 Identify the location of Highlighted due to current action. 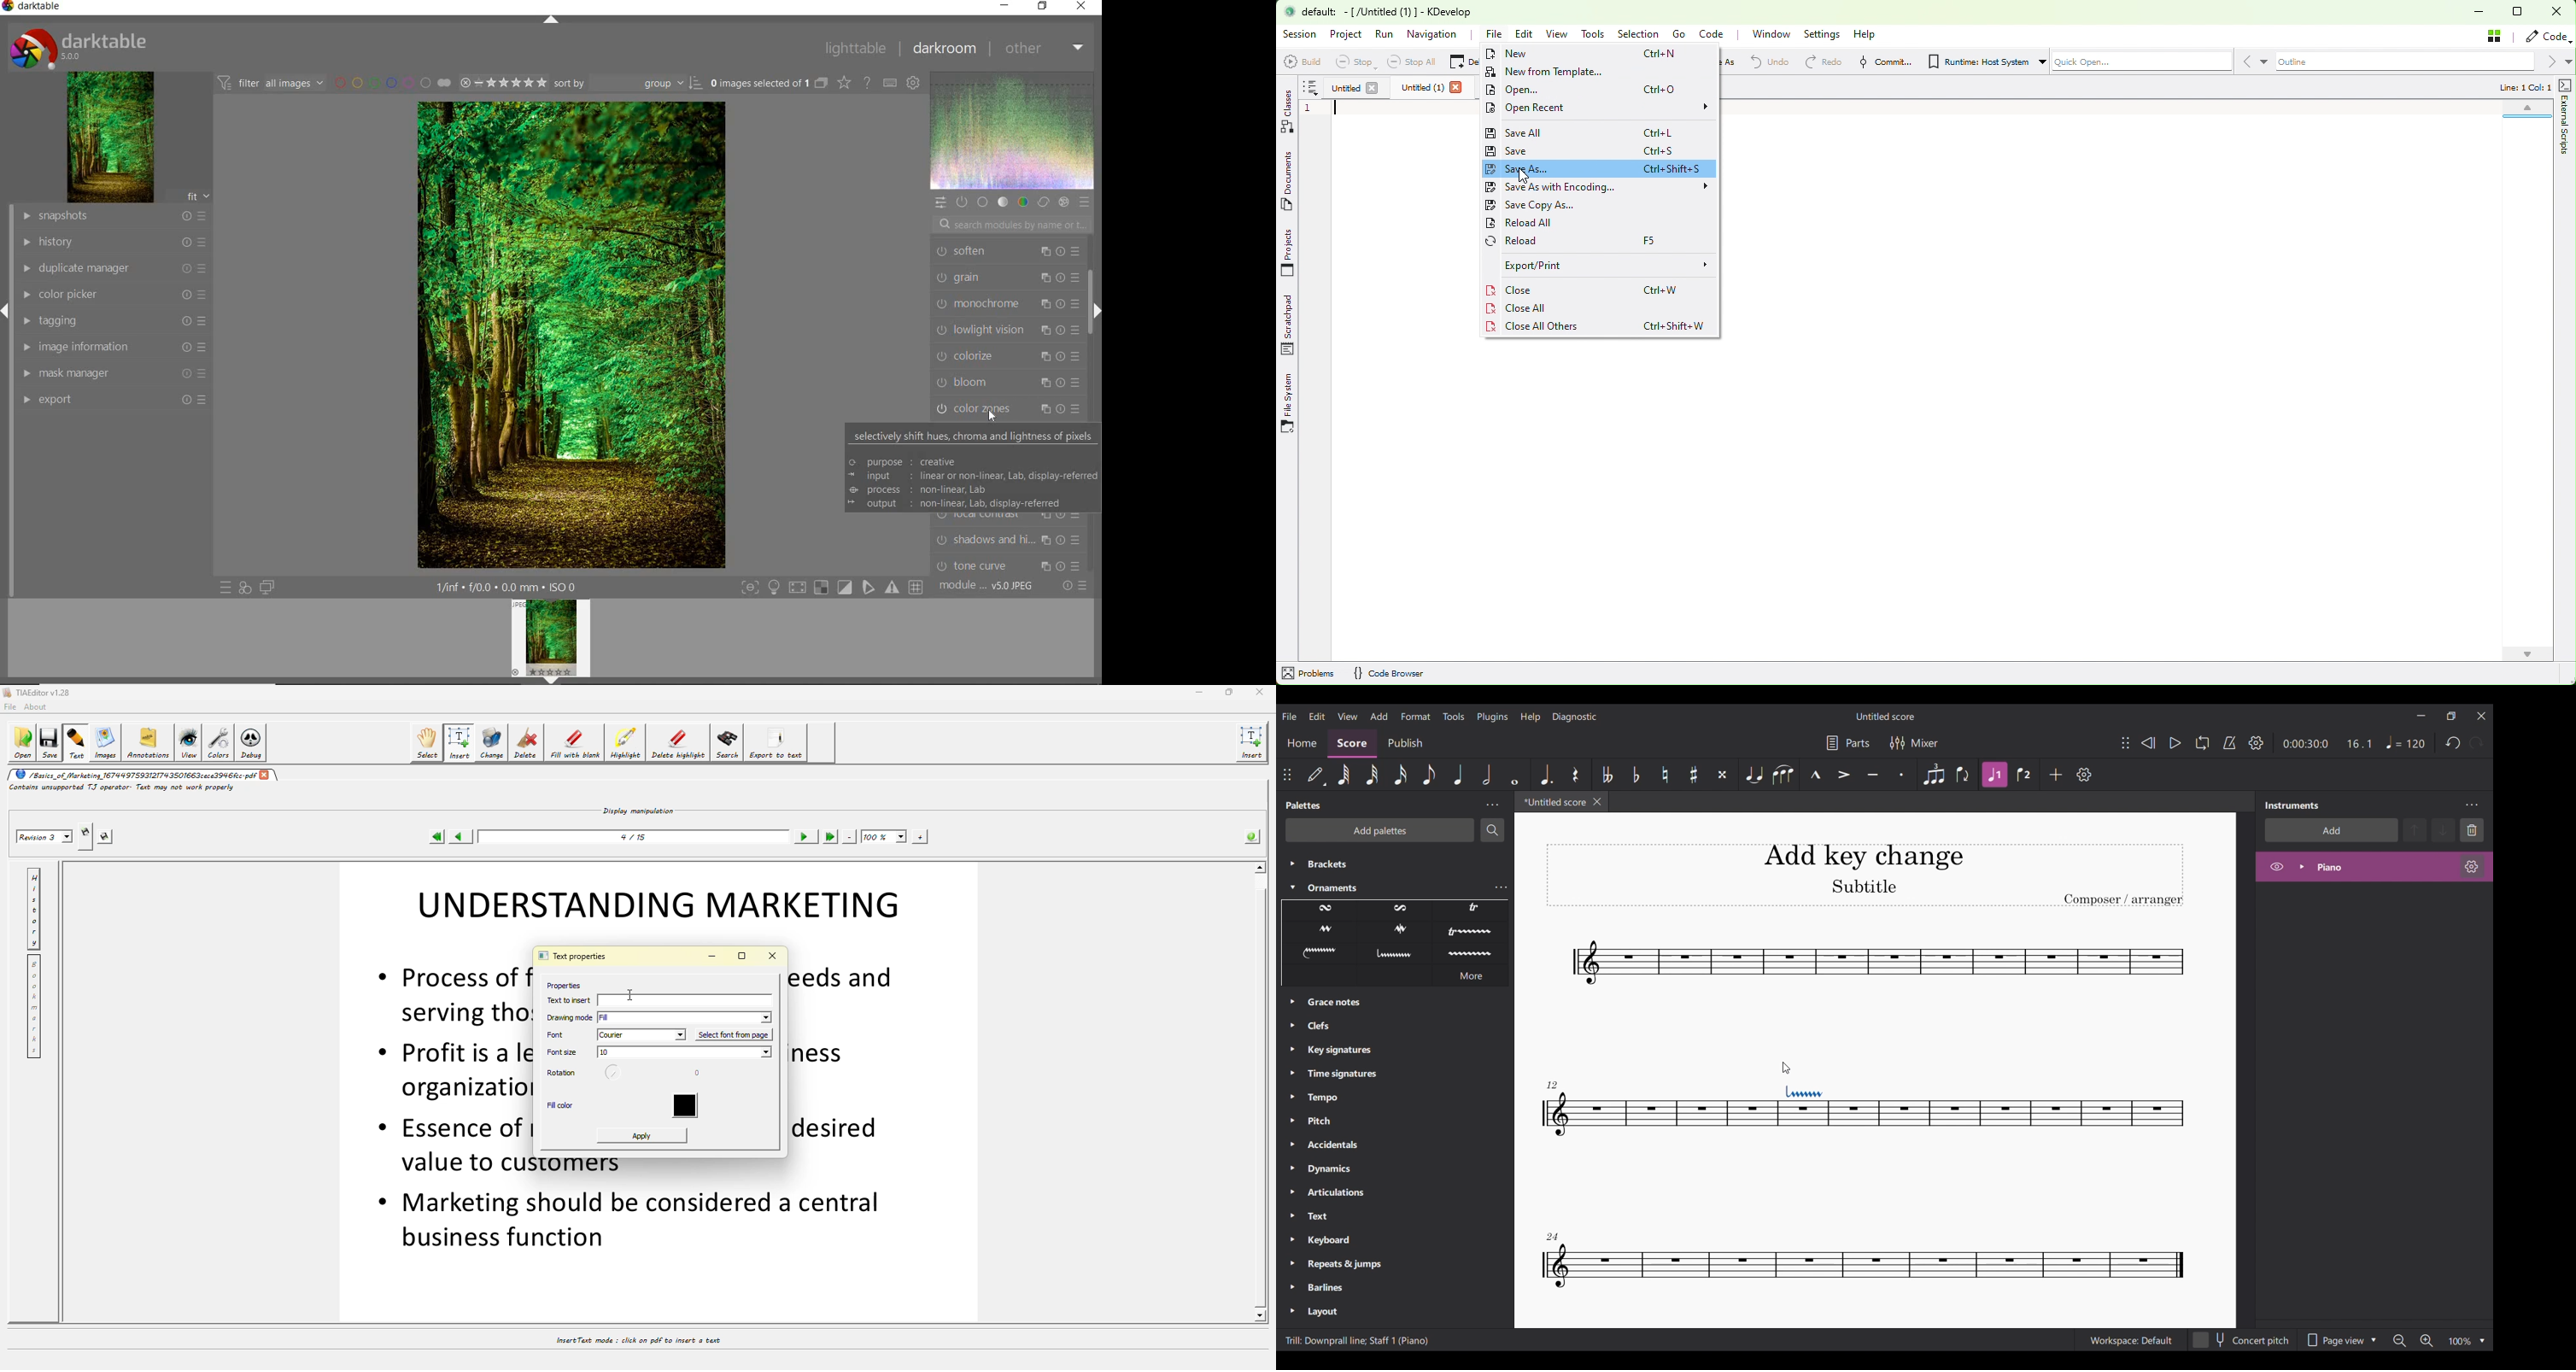
(2345, 866).